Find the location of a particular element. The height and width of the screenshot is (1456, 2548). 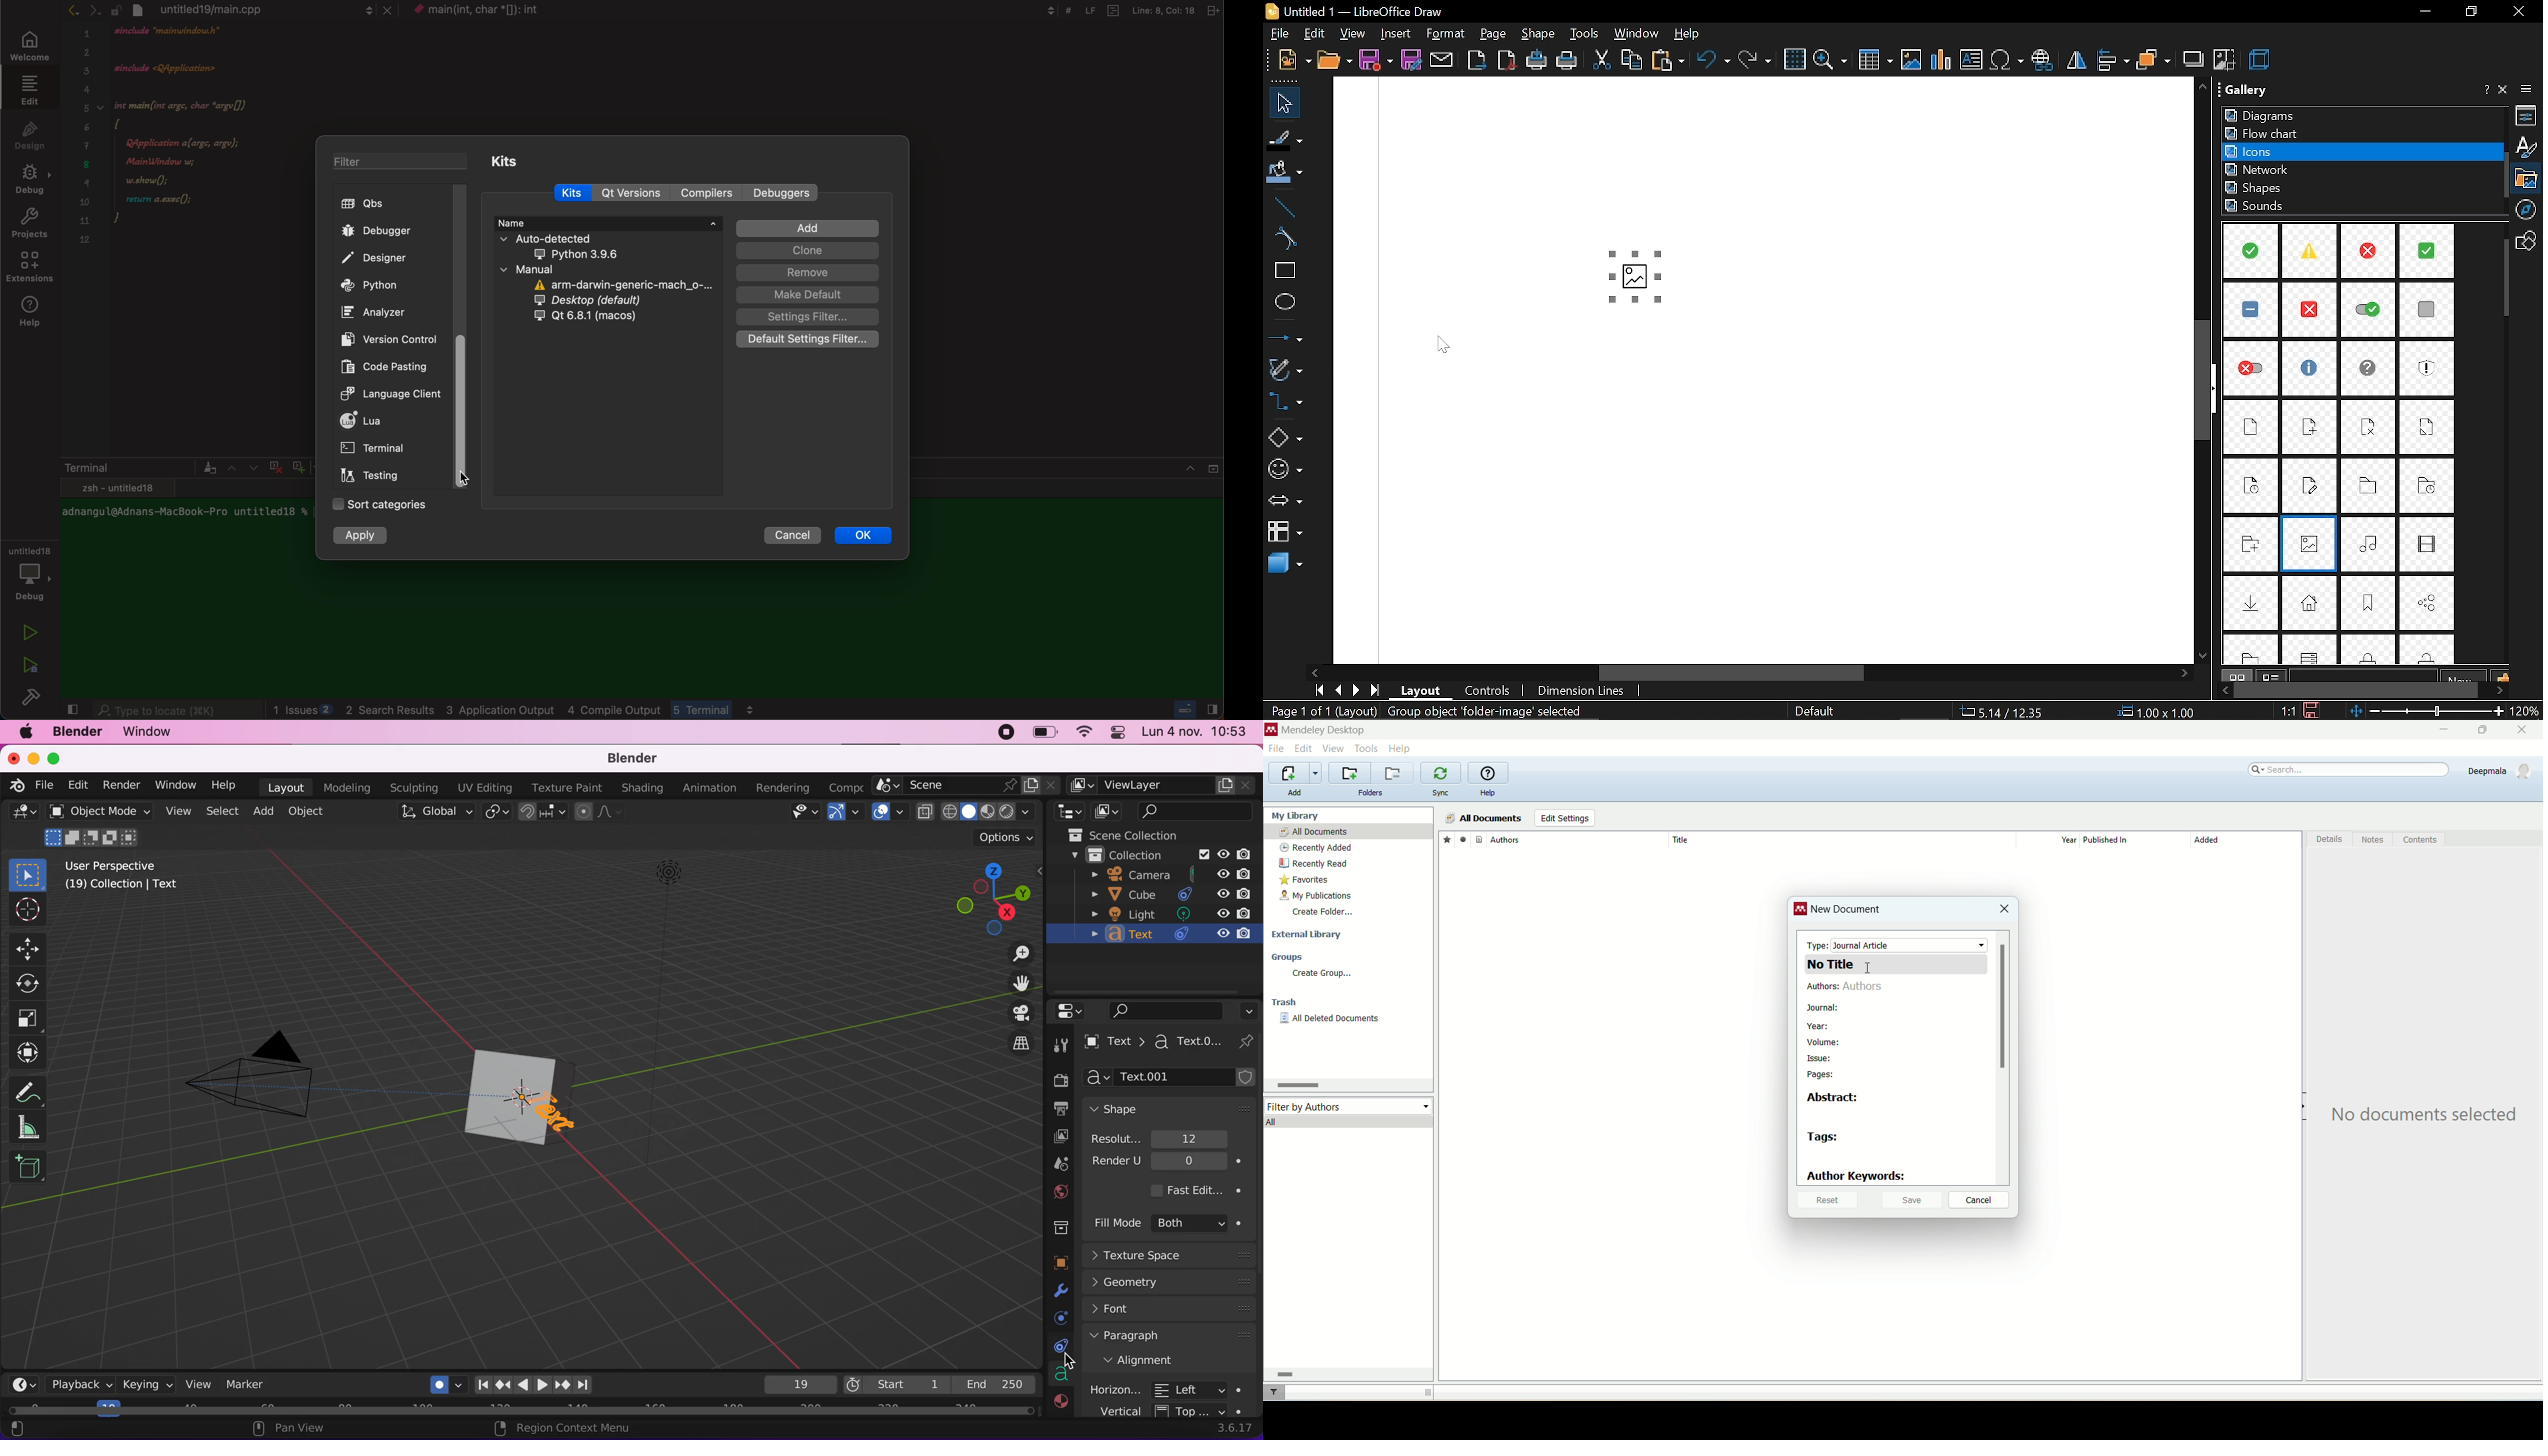

lua is located at coordinates (387, 422).